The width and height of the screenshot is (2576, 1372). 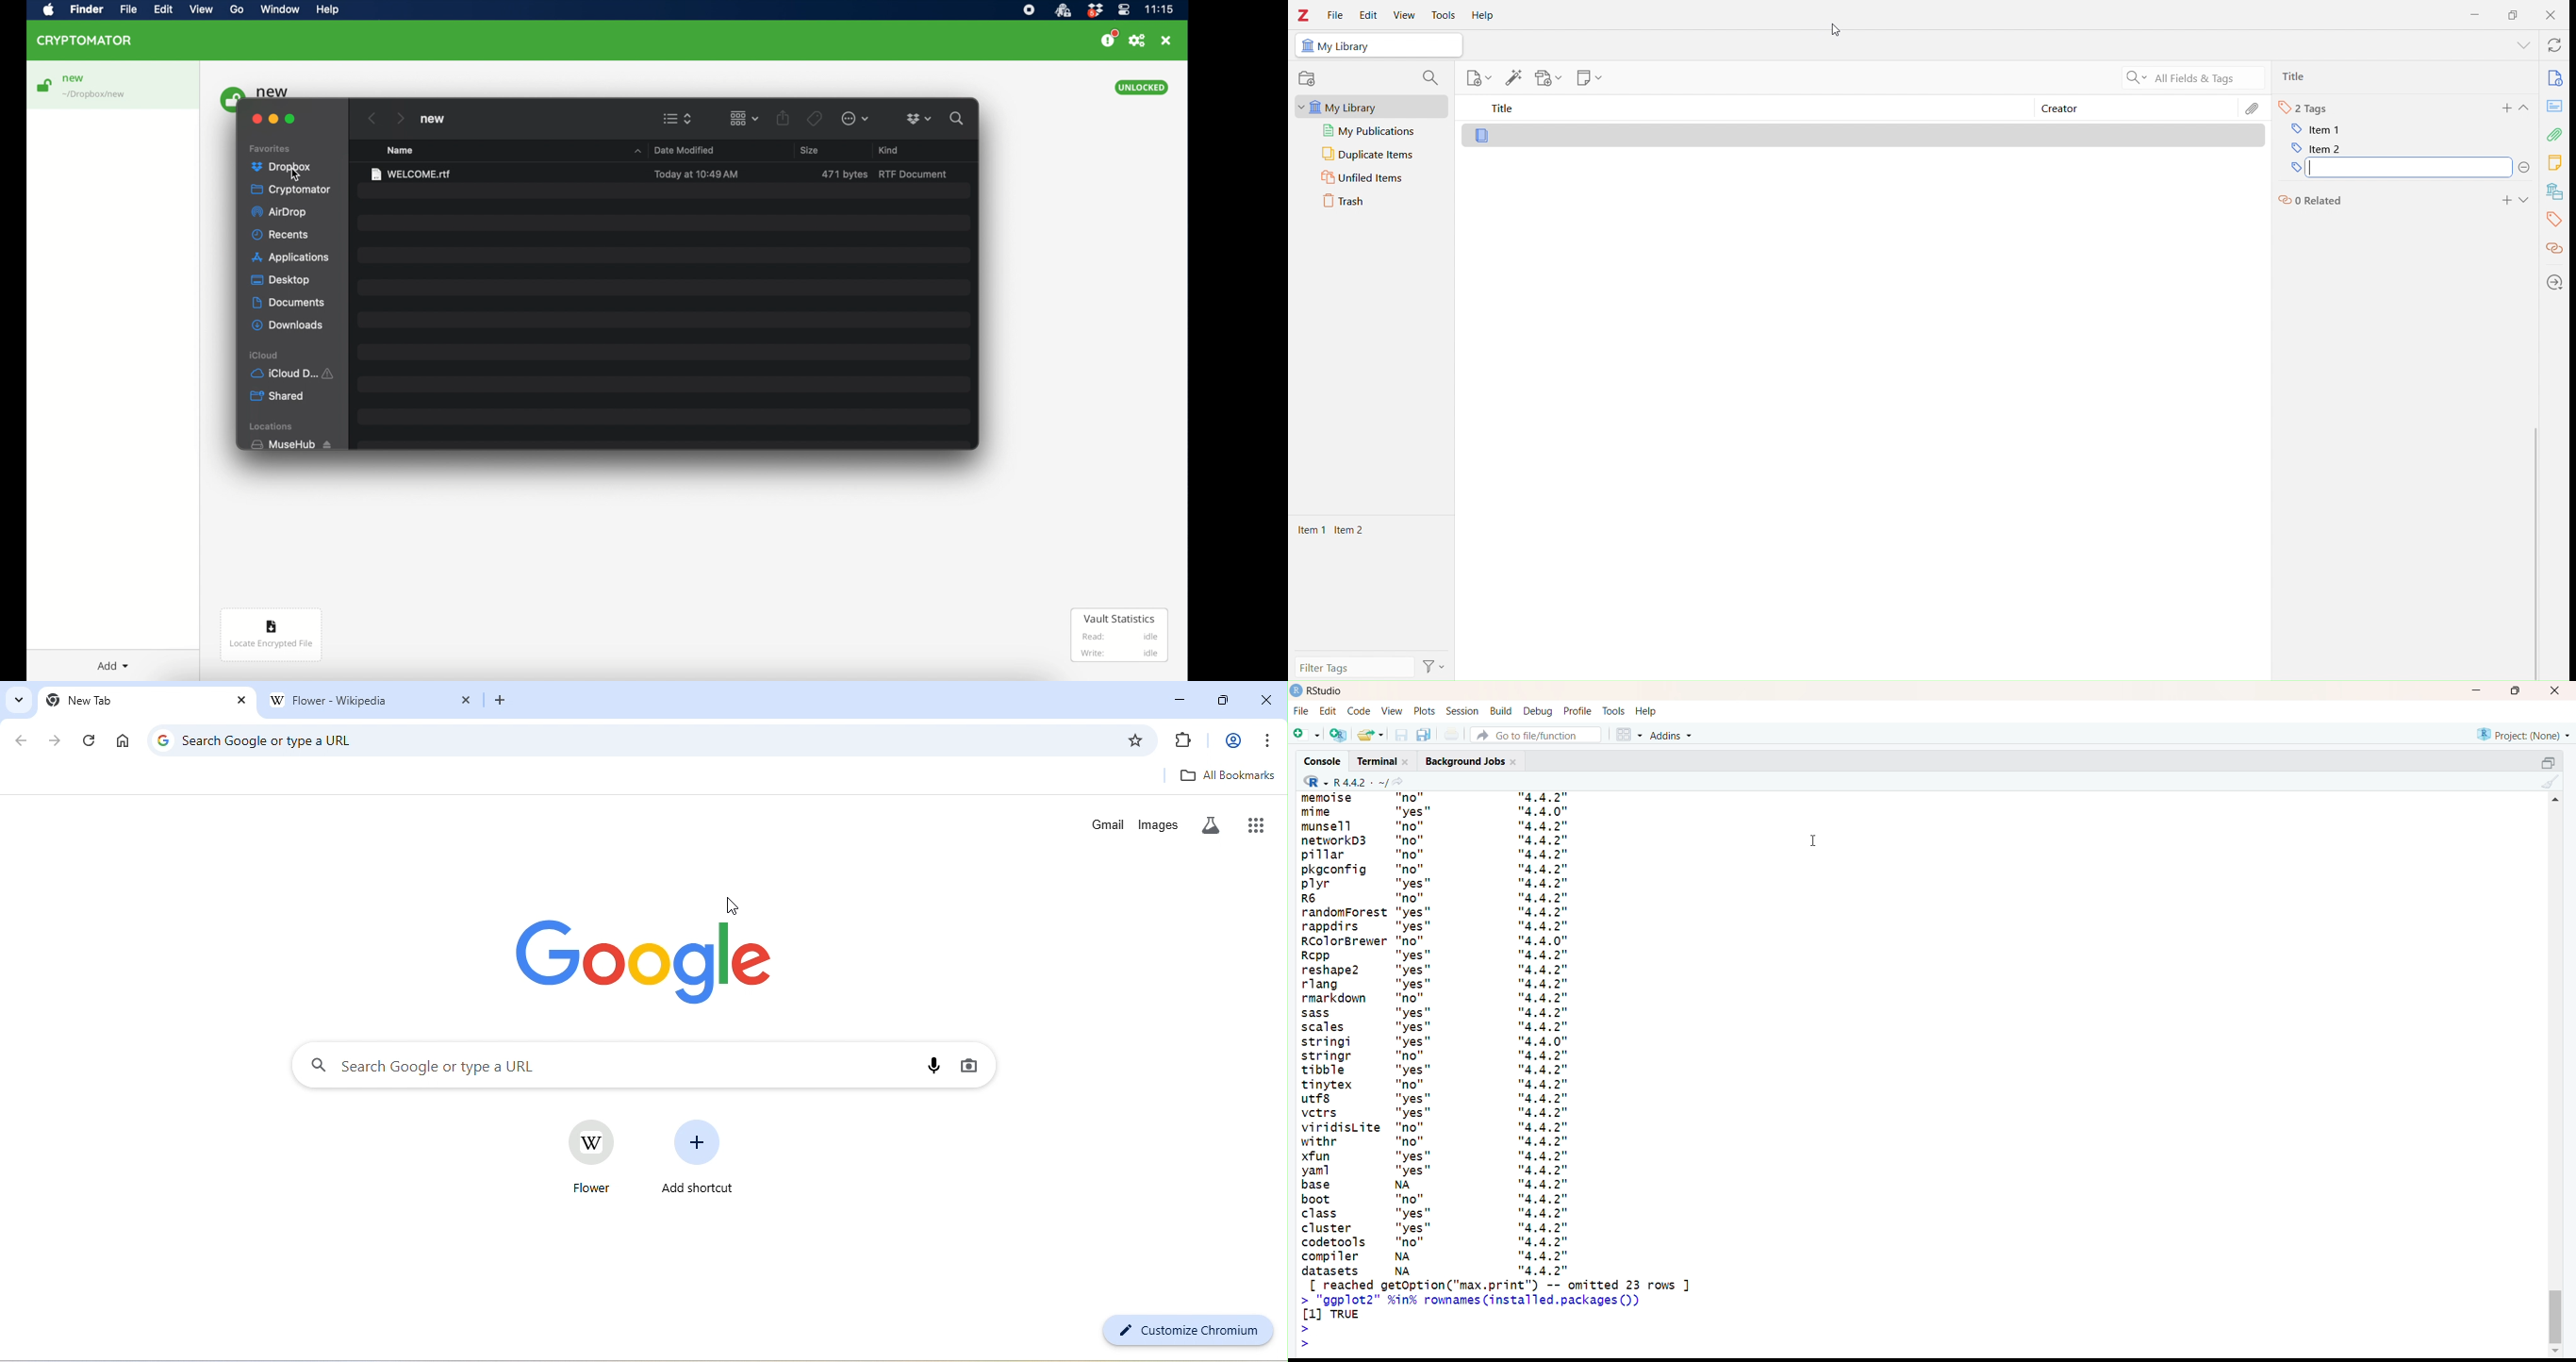 What do you see at coordinates (1371, 107) in the screenshot?
I see `My Library` at bounding box center [1371, 107].